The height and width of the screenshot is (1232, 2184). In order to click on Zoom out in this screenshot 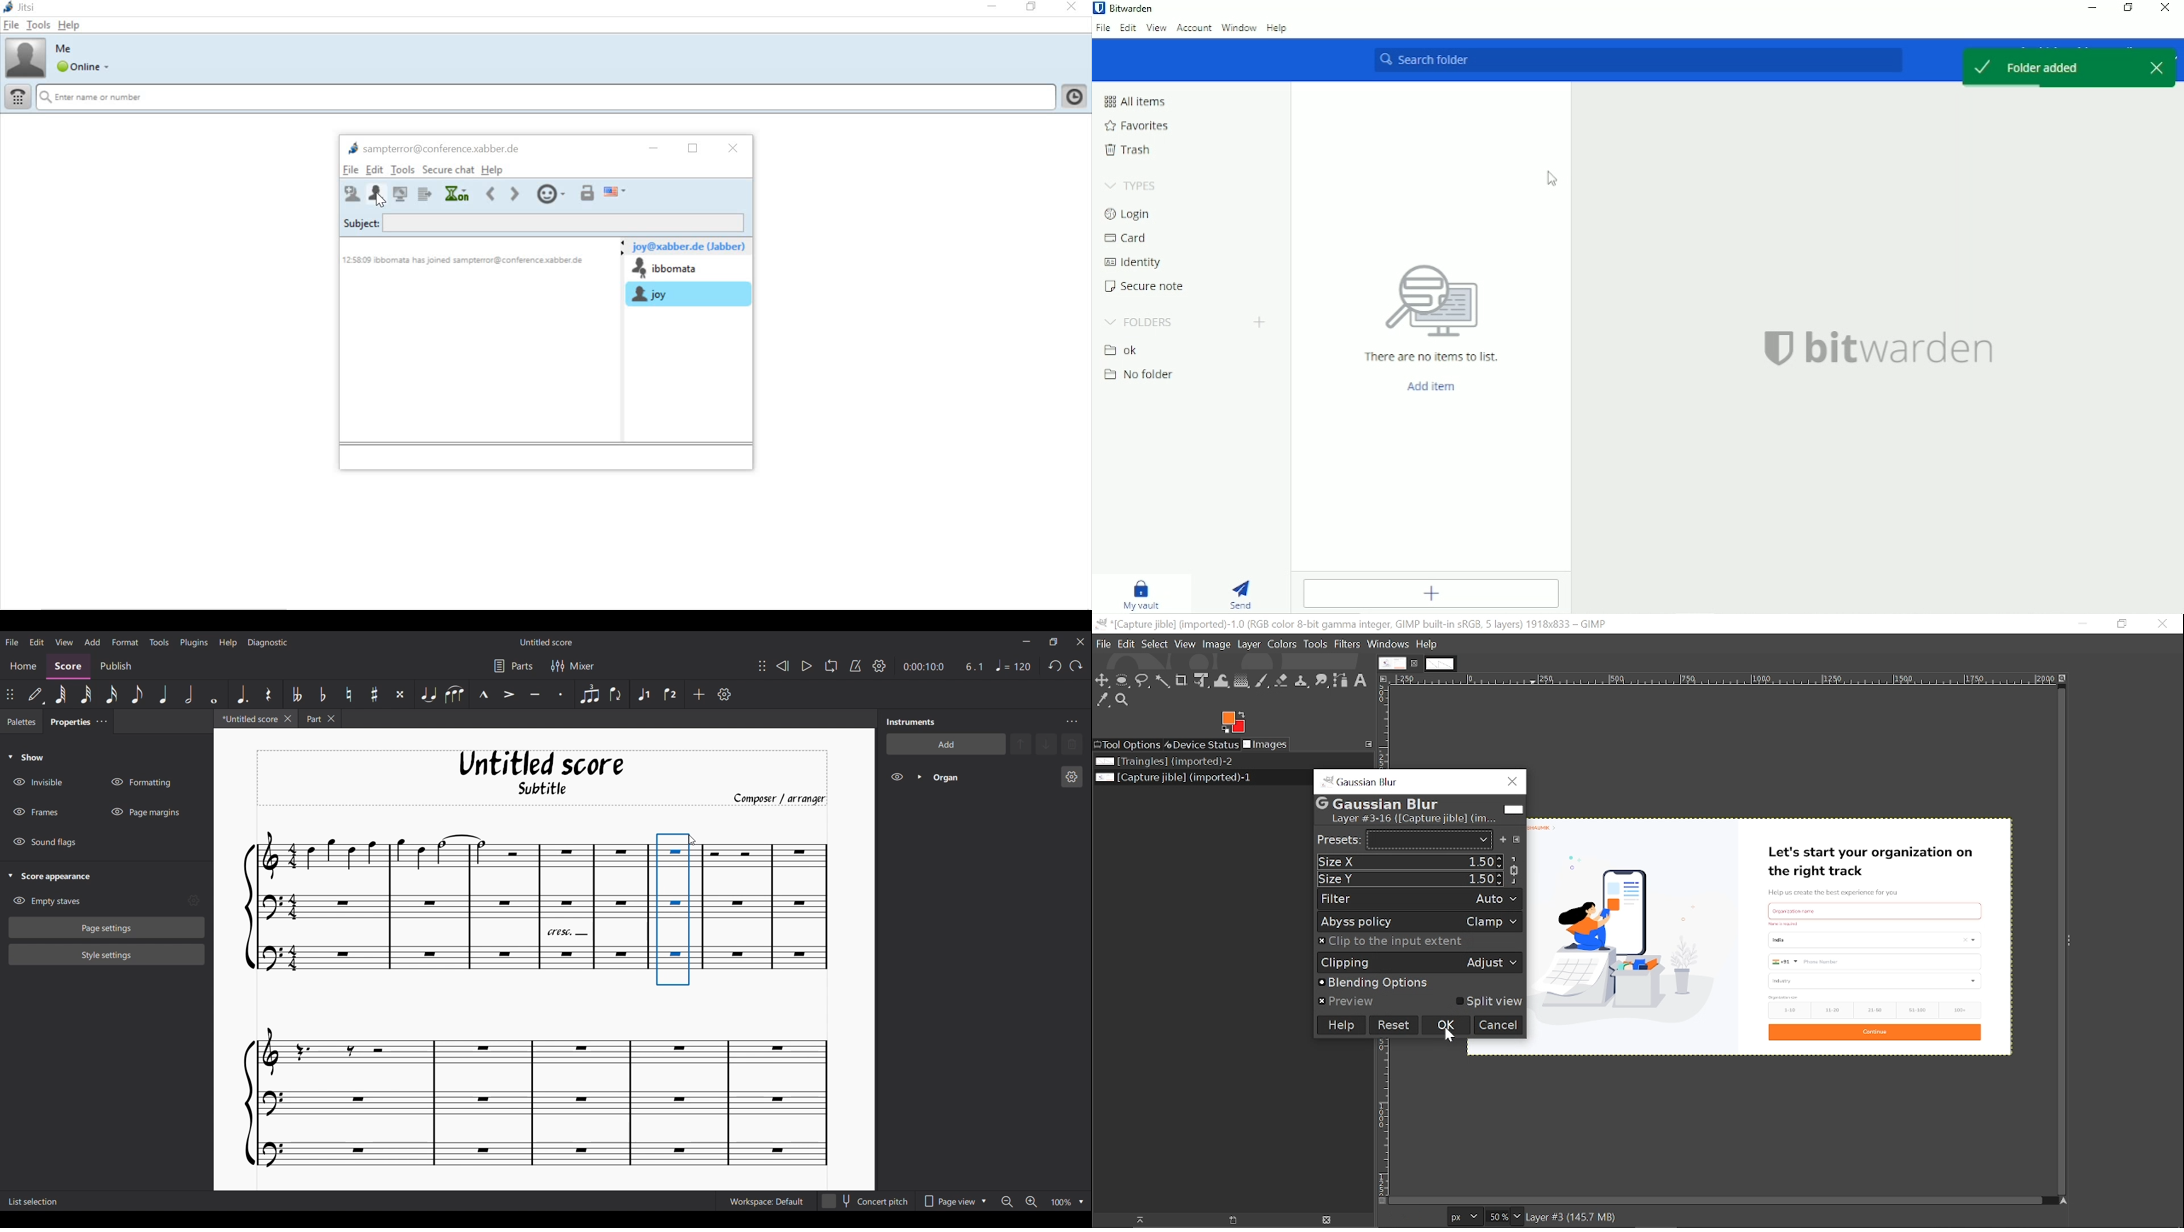, I will do `click(1007, 1201)`.